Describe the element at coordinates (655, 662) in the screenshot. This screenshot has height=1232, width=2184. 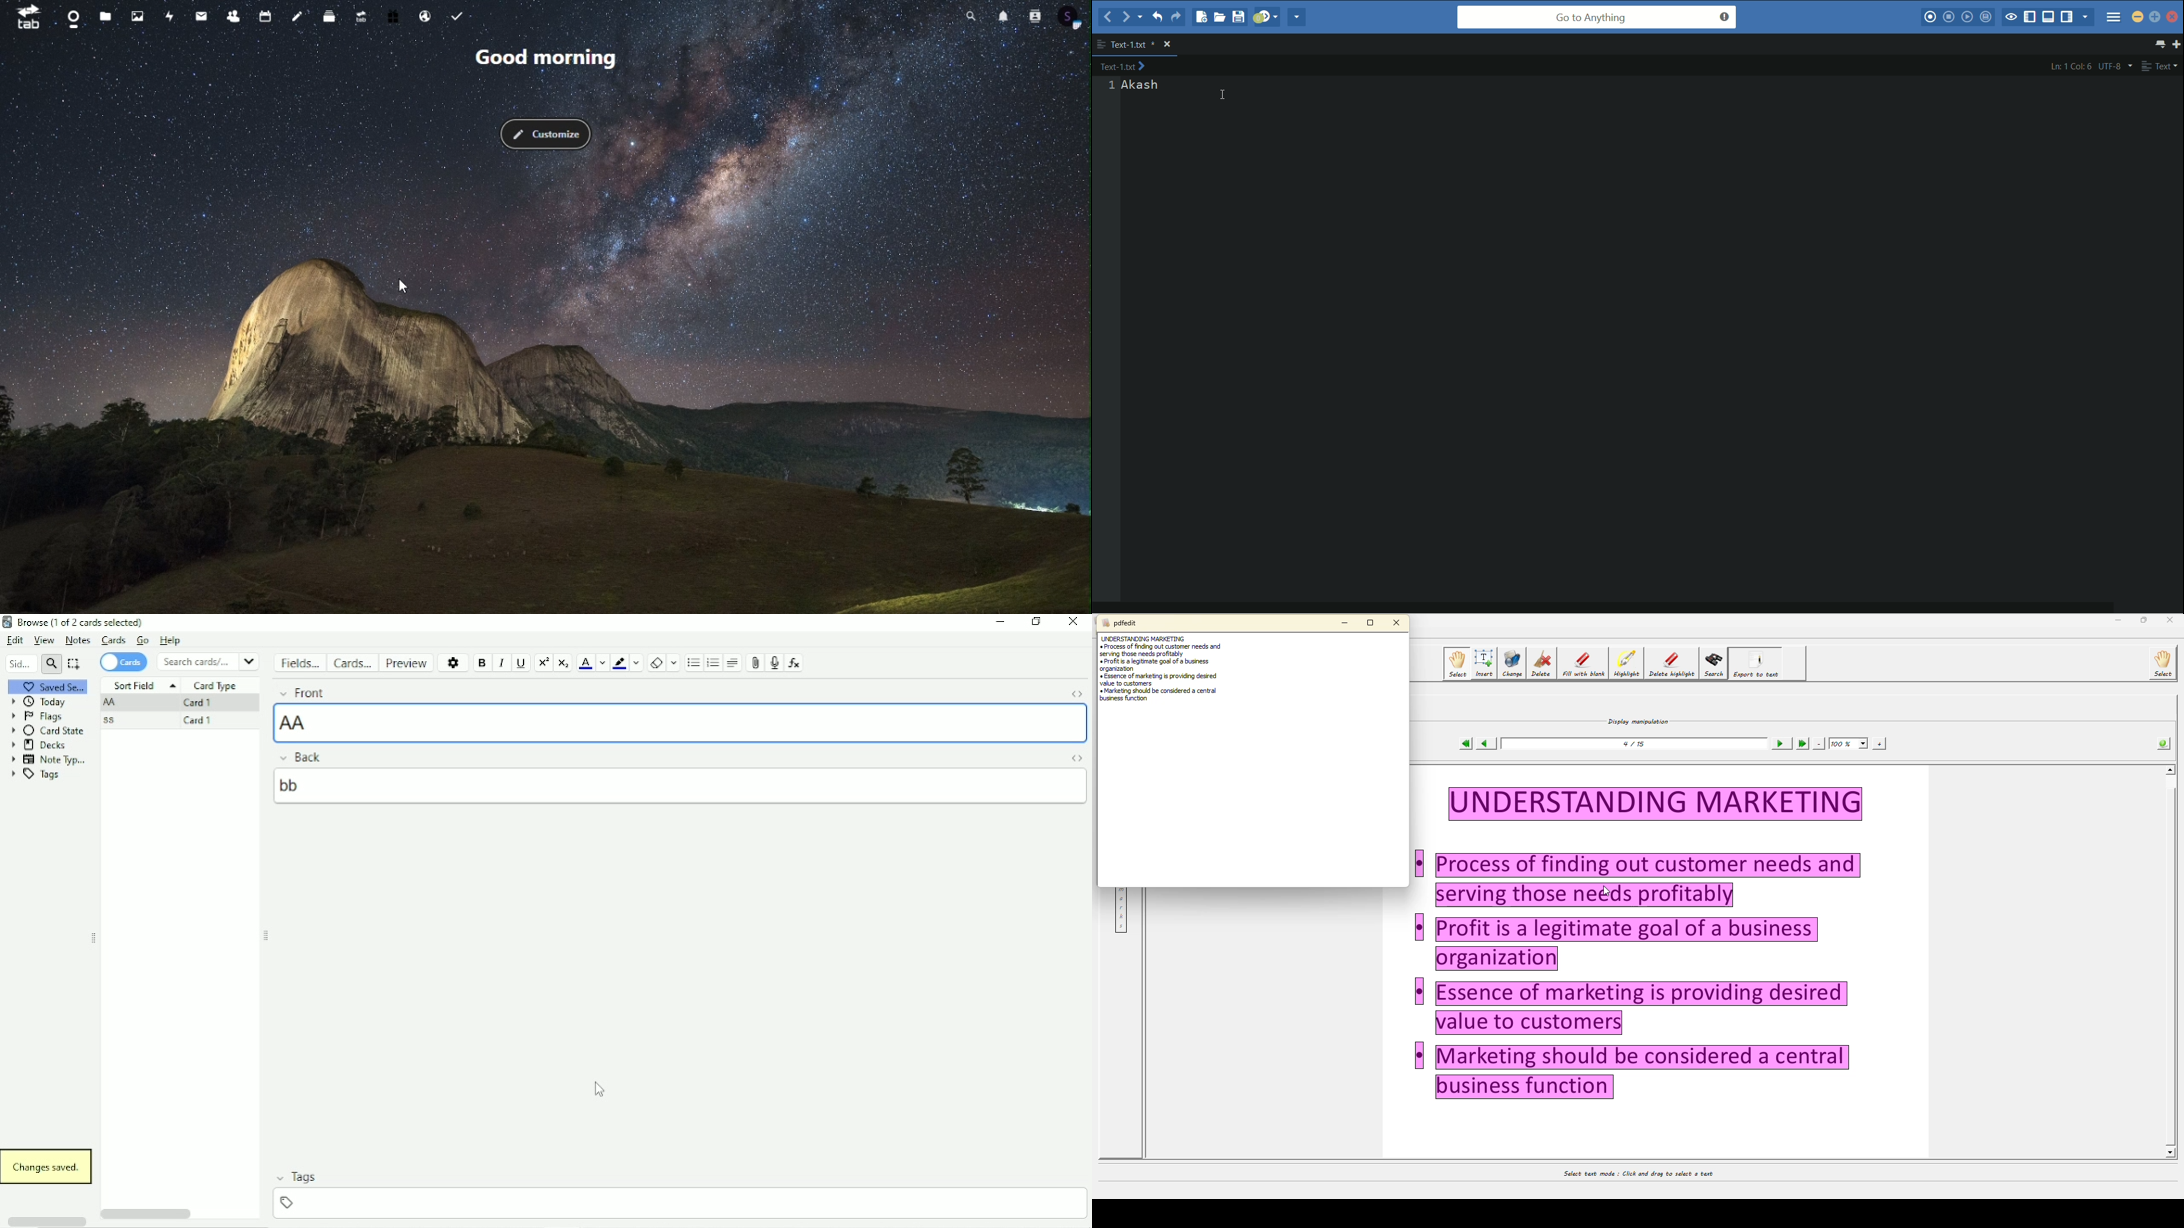
I see `Remove formatting` at that location.